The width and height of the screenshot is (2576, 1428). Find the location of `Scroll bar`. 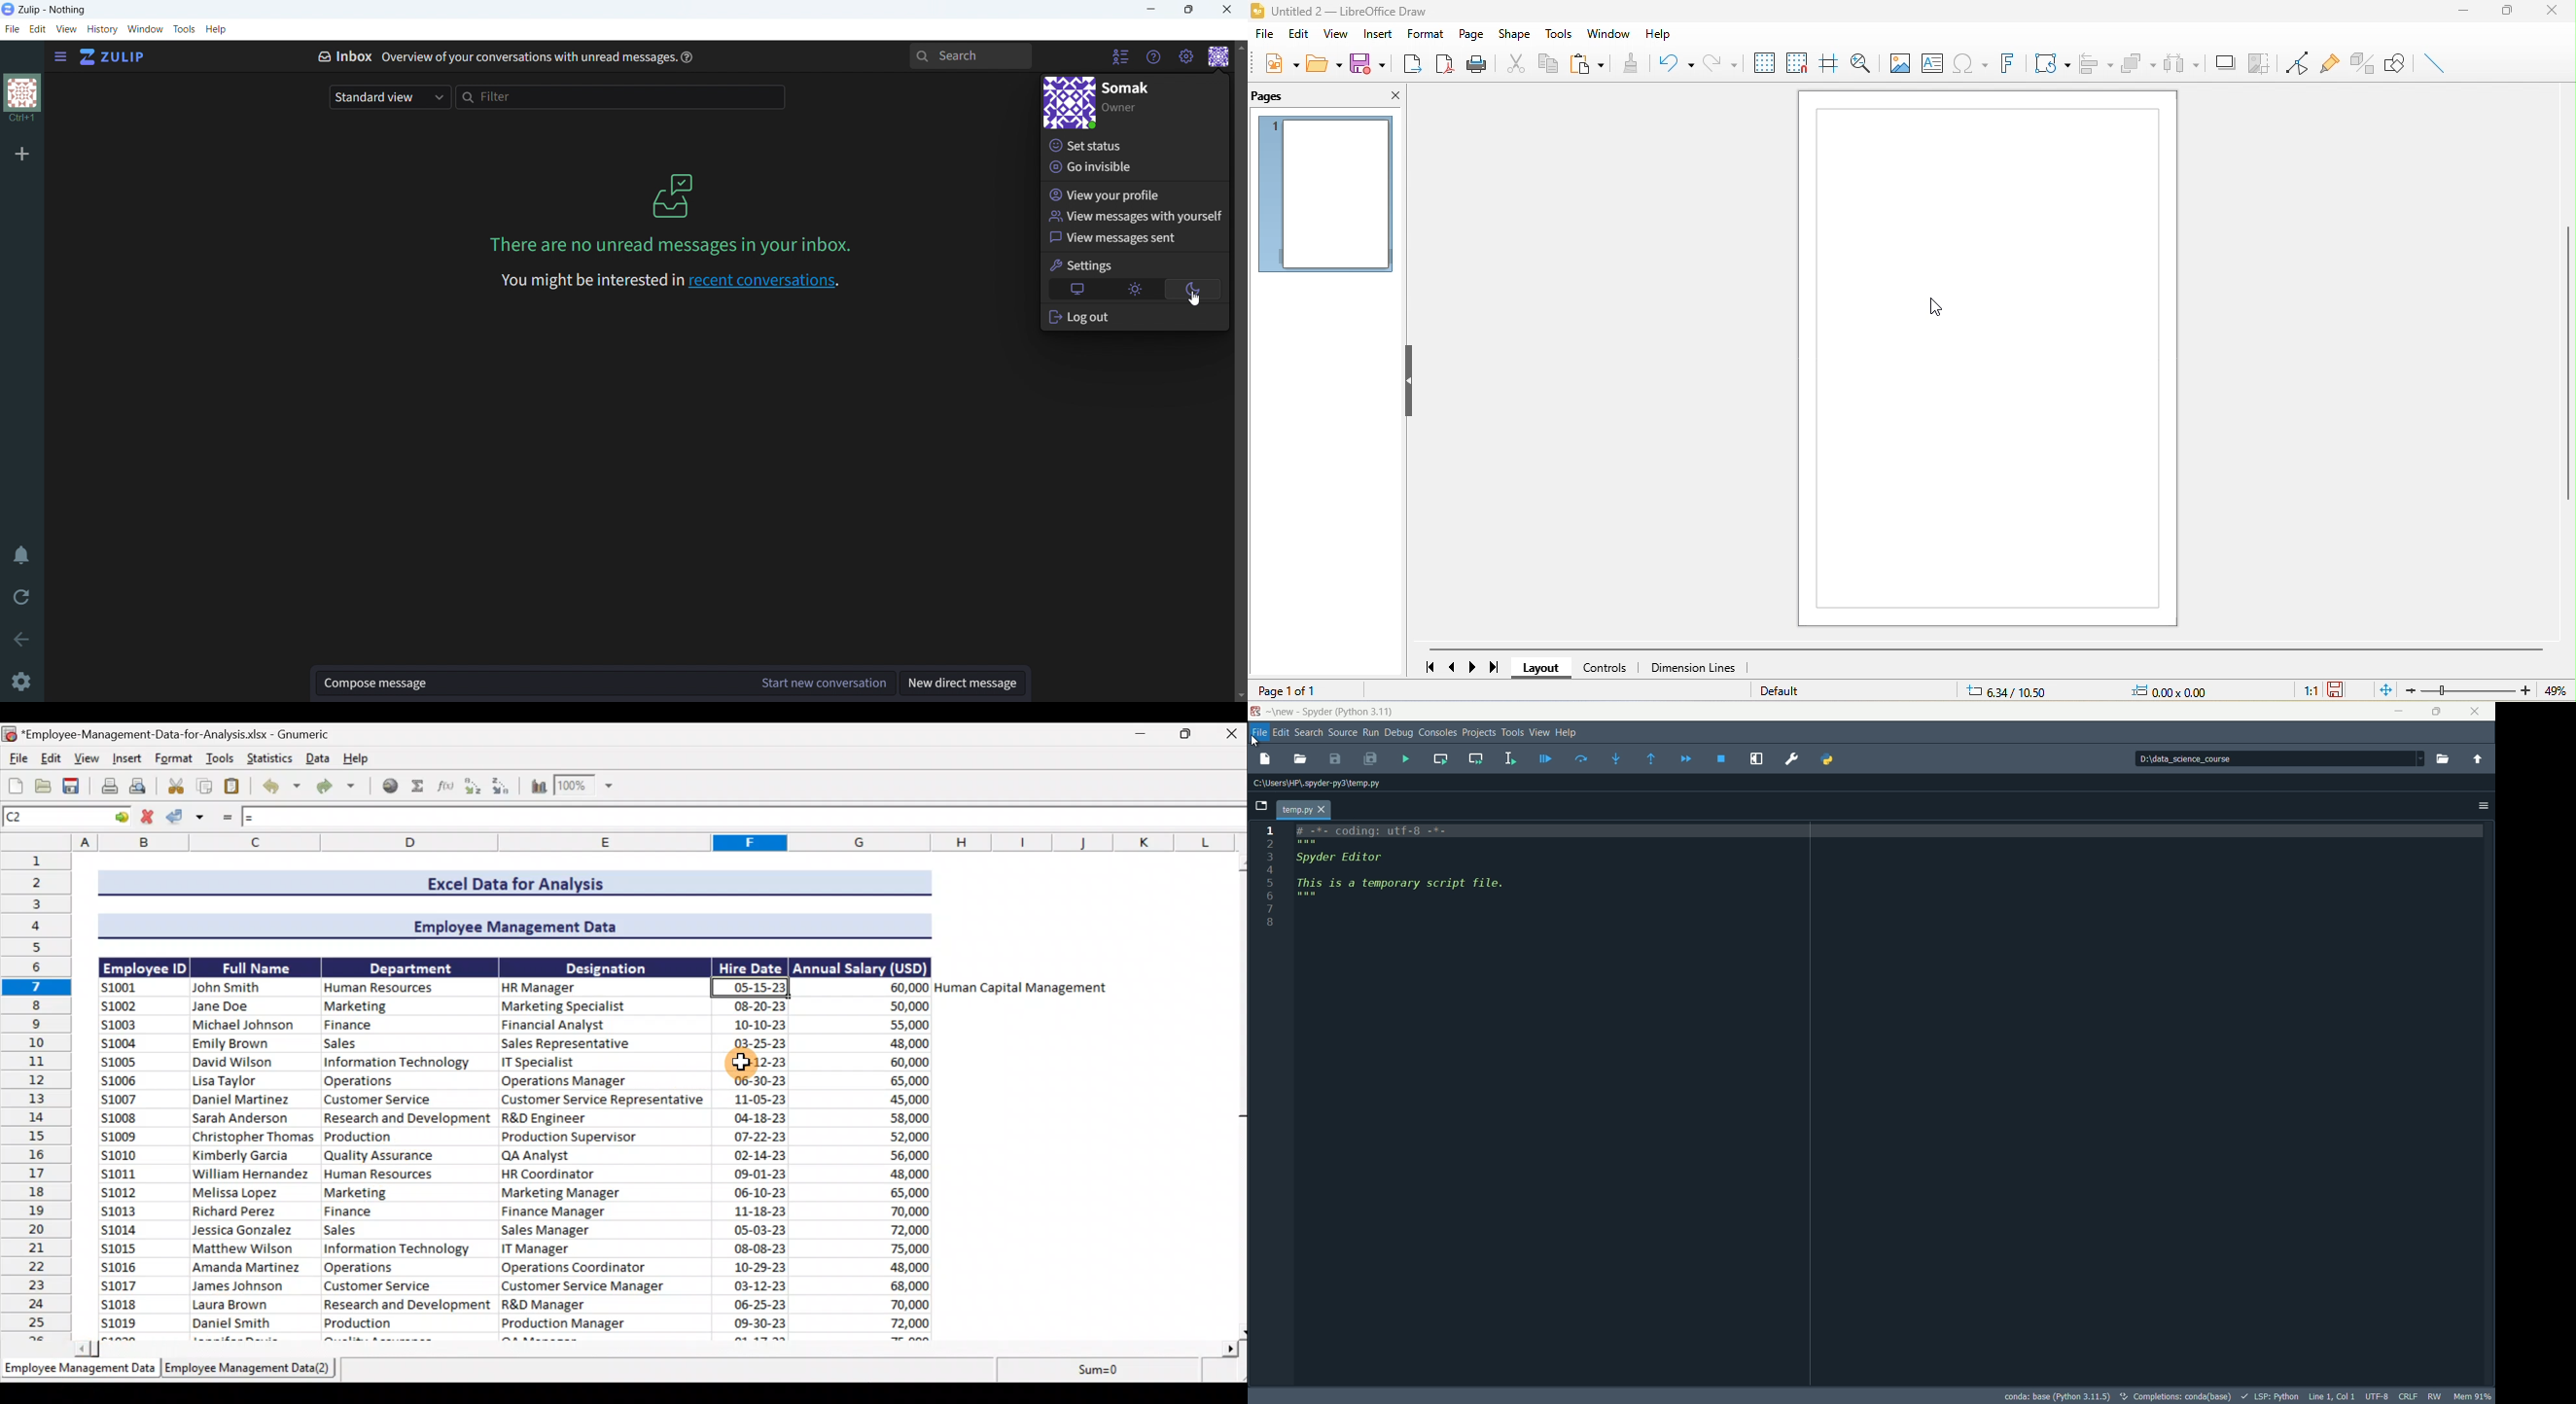

Scroll bar is located at coordinates (1240, 1095).